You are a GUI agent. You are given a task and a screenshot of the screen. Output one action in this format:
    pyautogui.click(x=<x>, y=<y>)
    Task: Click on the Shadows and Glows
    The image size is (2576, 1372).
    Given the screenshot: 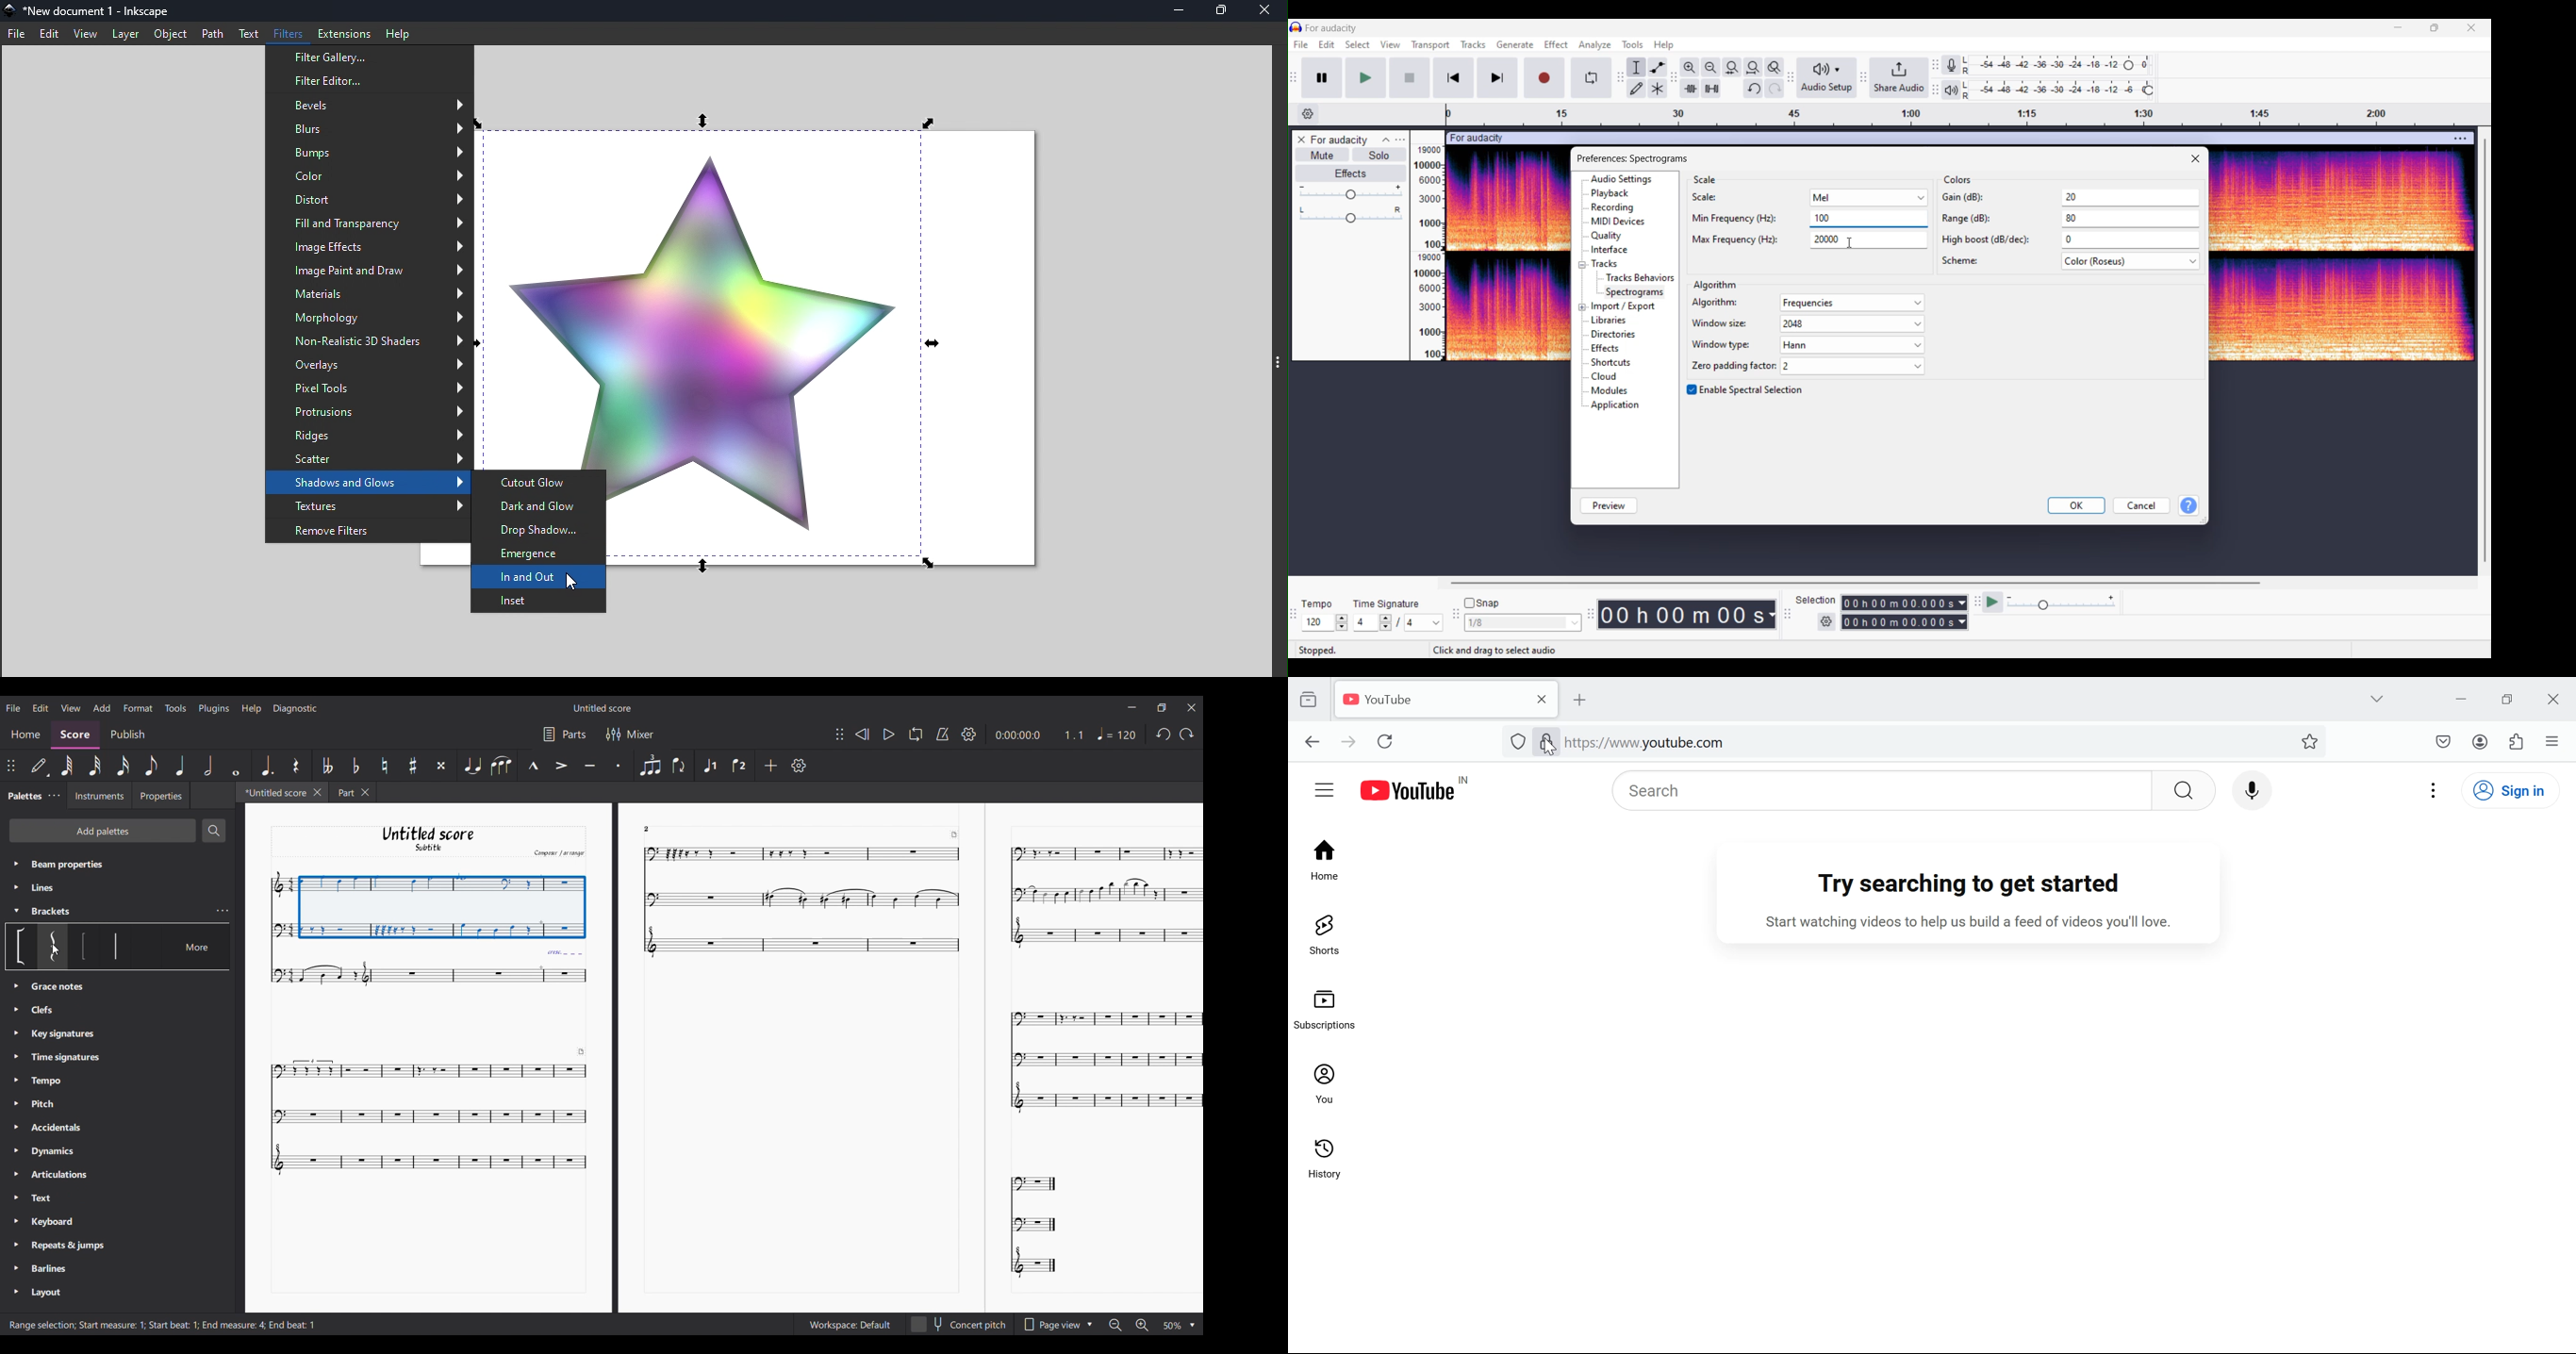 What is the action you would take?
    pyautogui.click(x=371, y=483)
    